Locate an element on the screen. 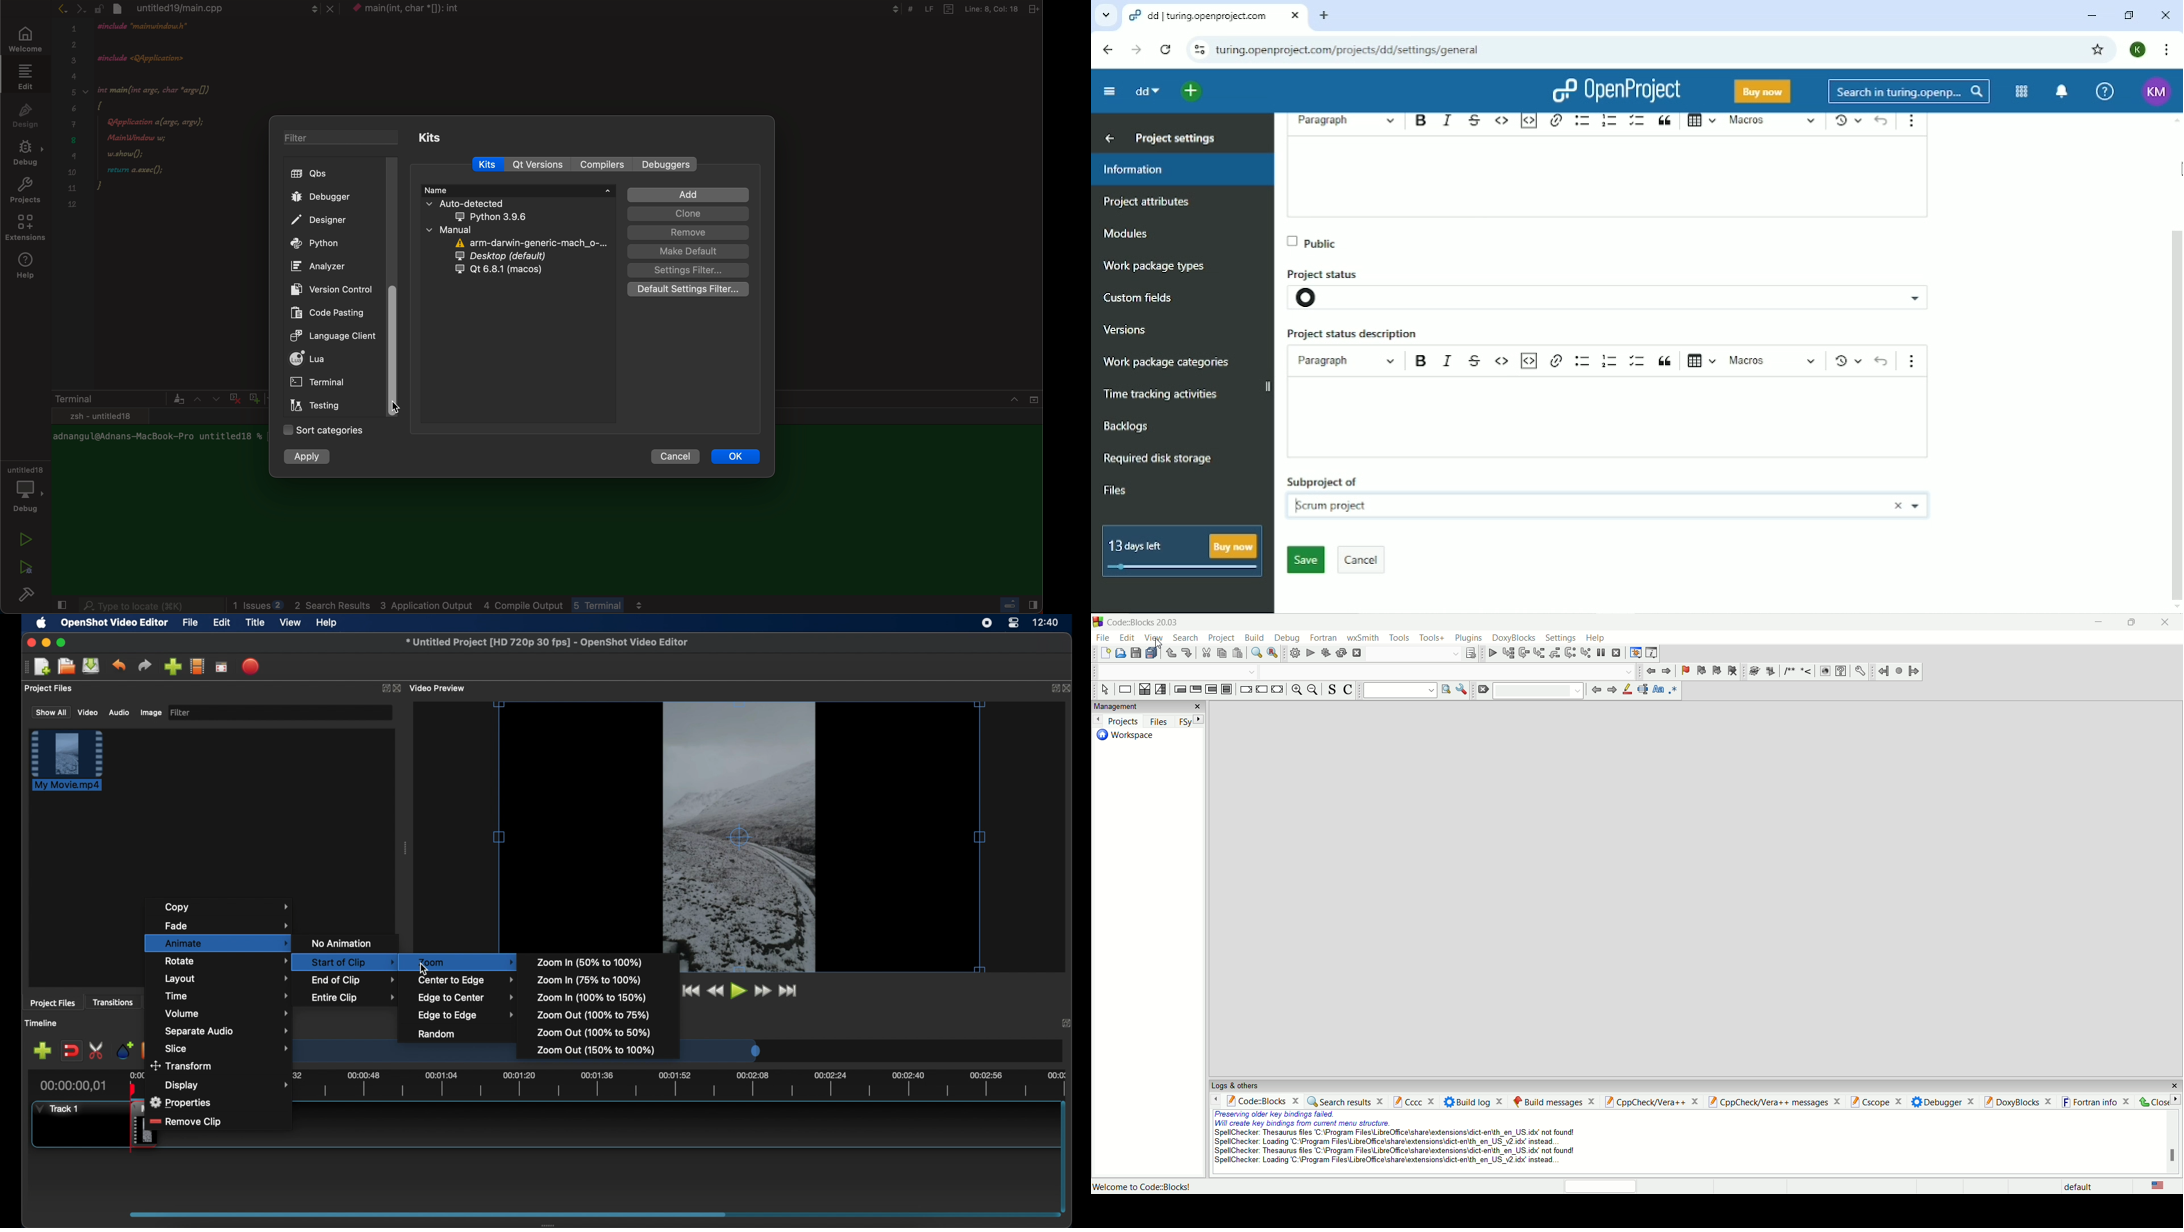 The width and height of the screenshot is (2184, 1232). clear bookmark is located at coordinates (1731, 671).